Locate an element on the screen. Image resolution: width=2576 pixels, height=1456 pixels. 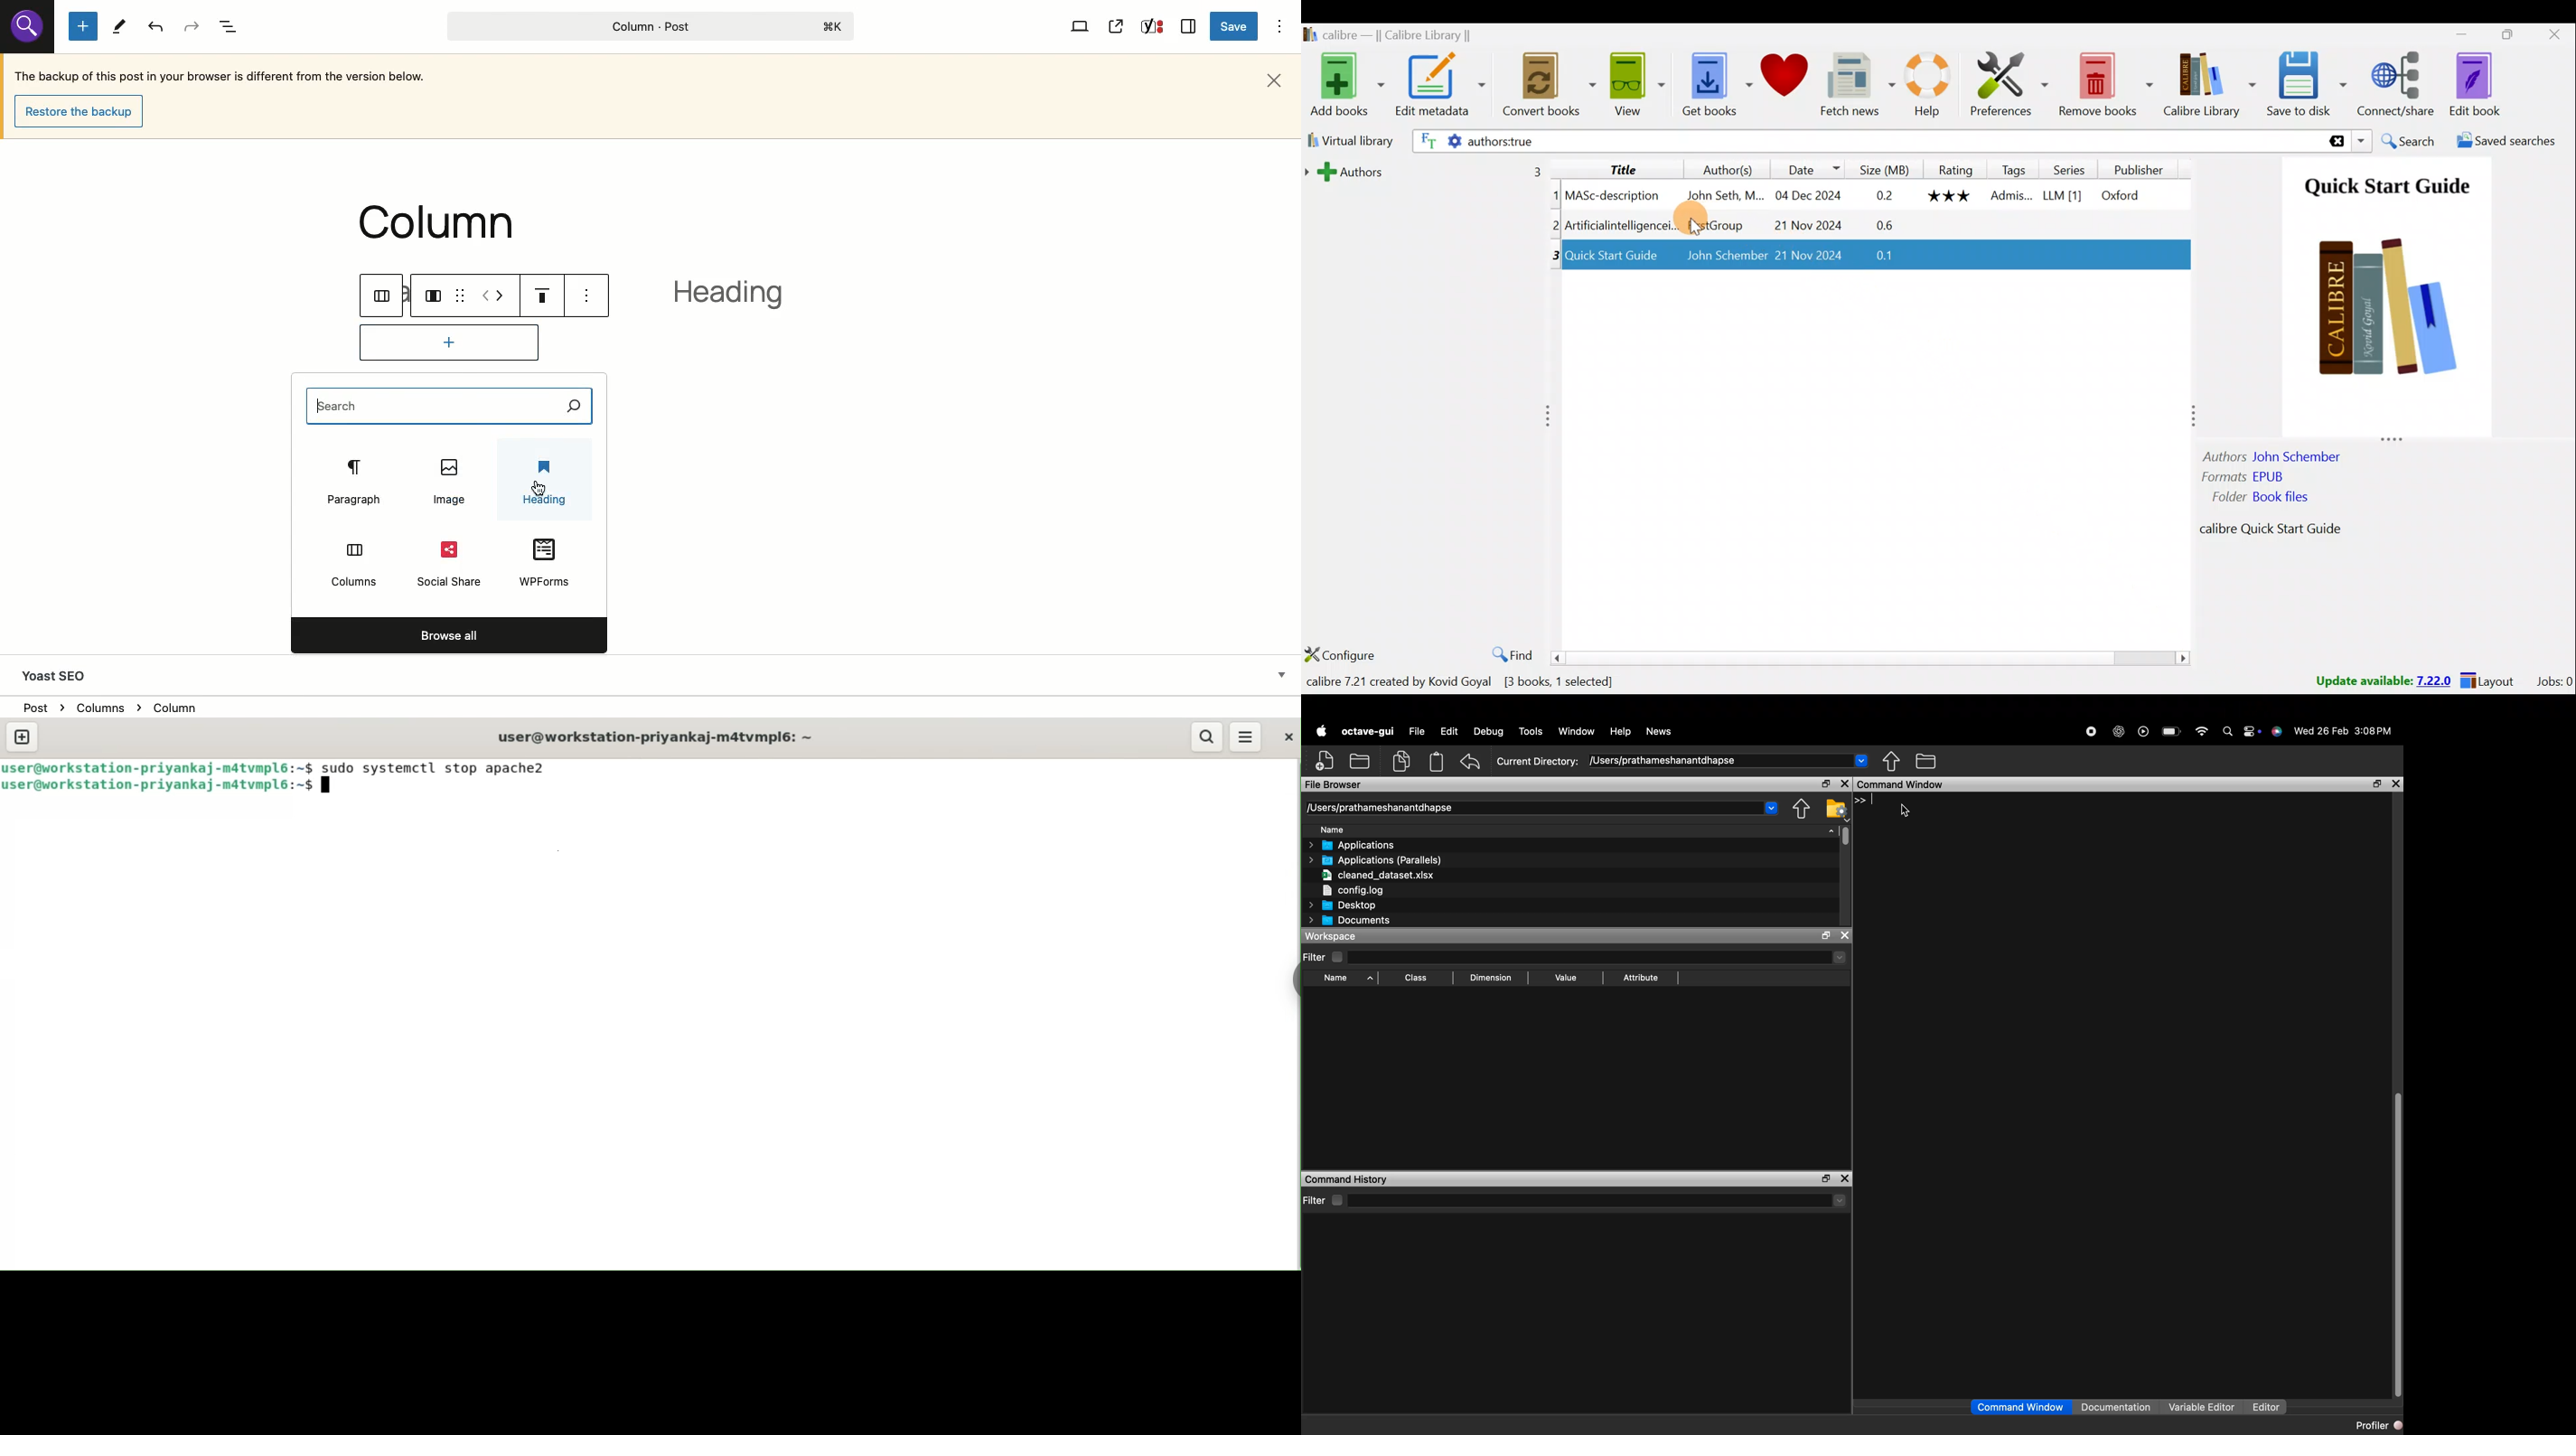
Sidebar is located at coordinates (1189, 24).